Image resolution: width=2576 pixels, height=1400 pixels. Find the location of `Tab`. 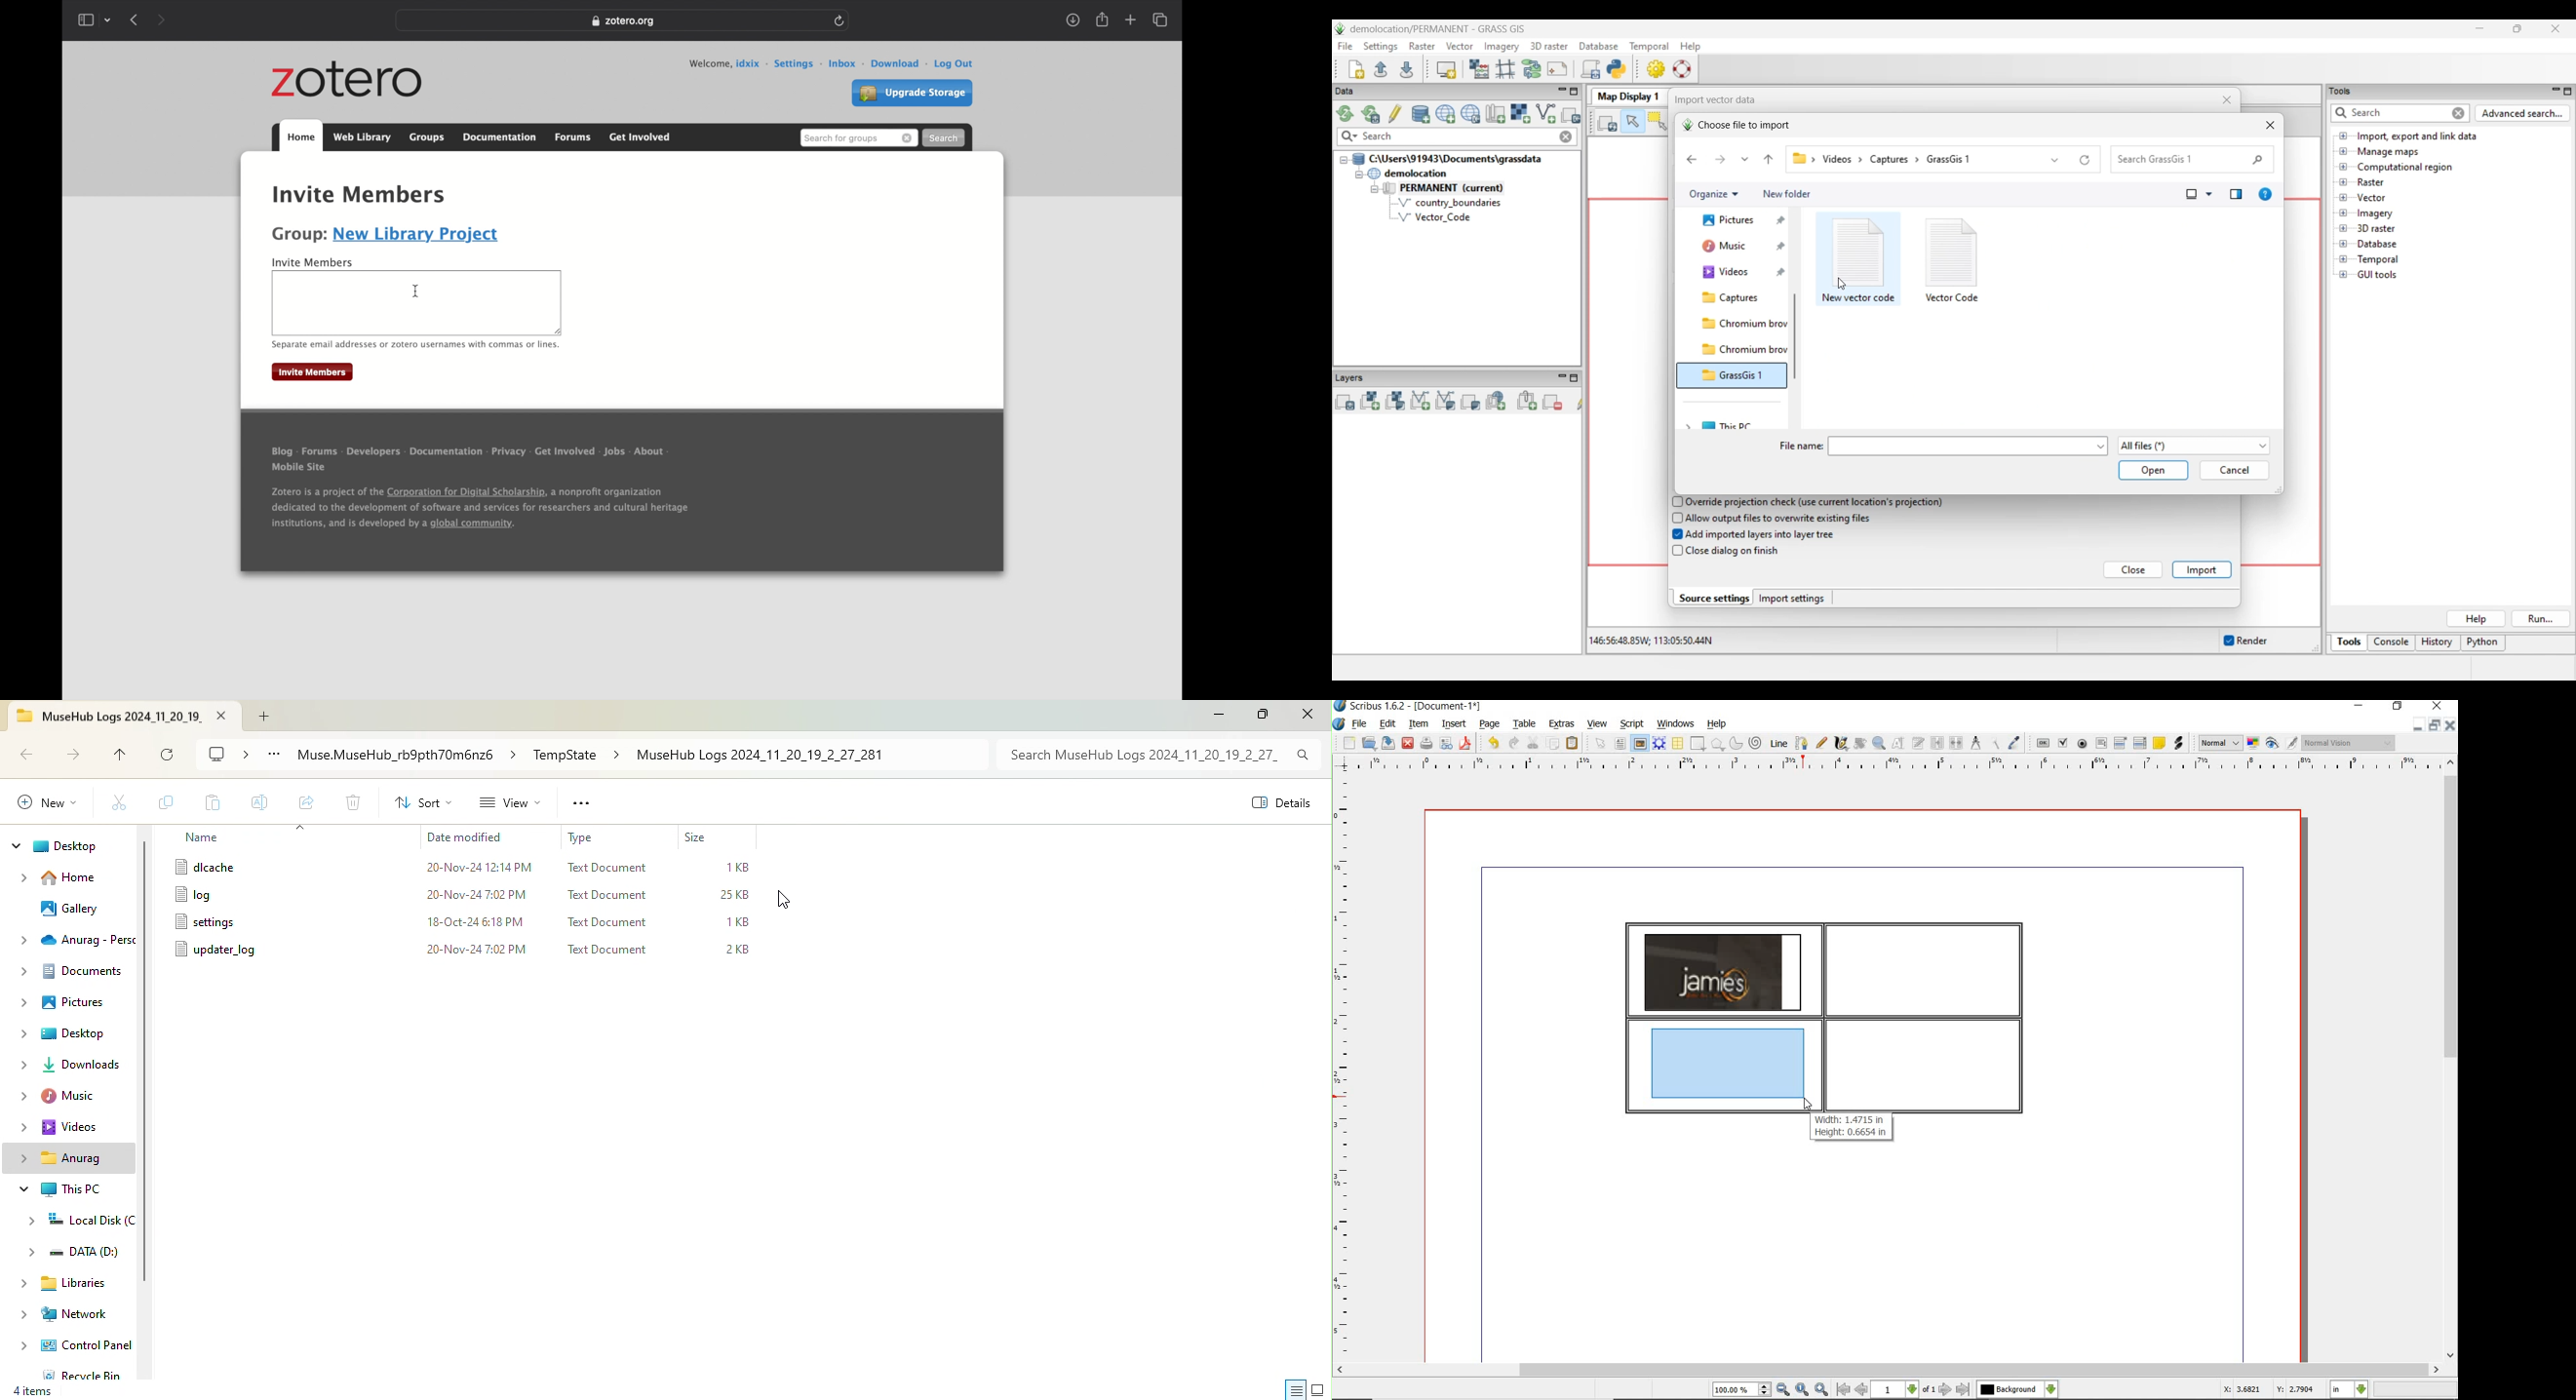

Tab is located at coordinates (123, 716).